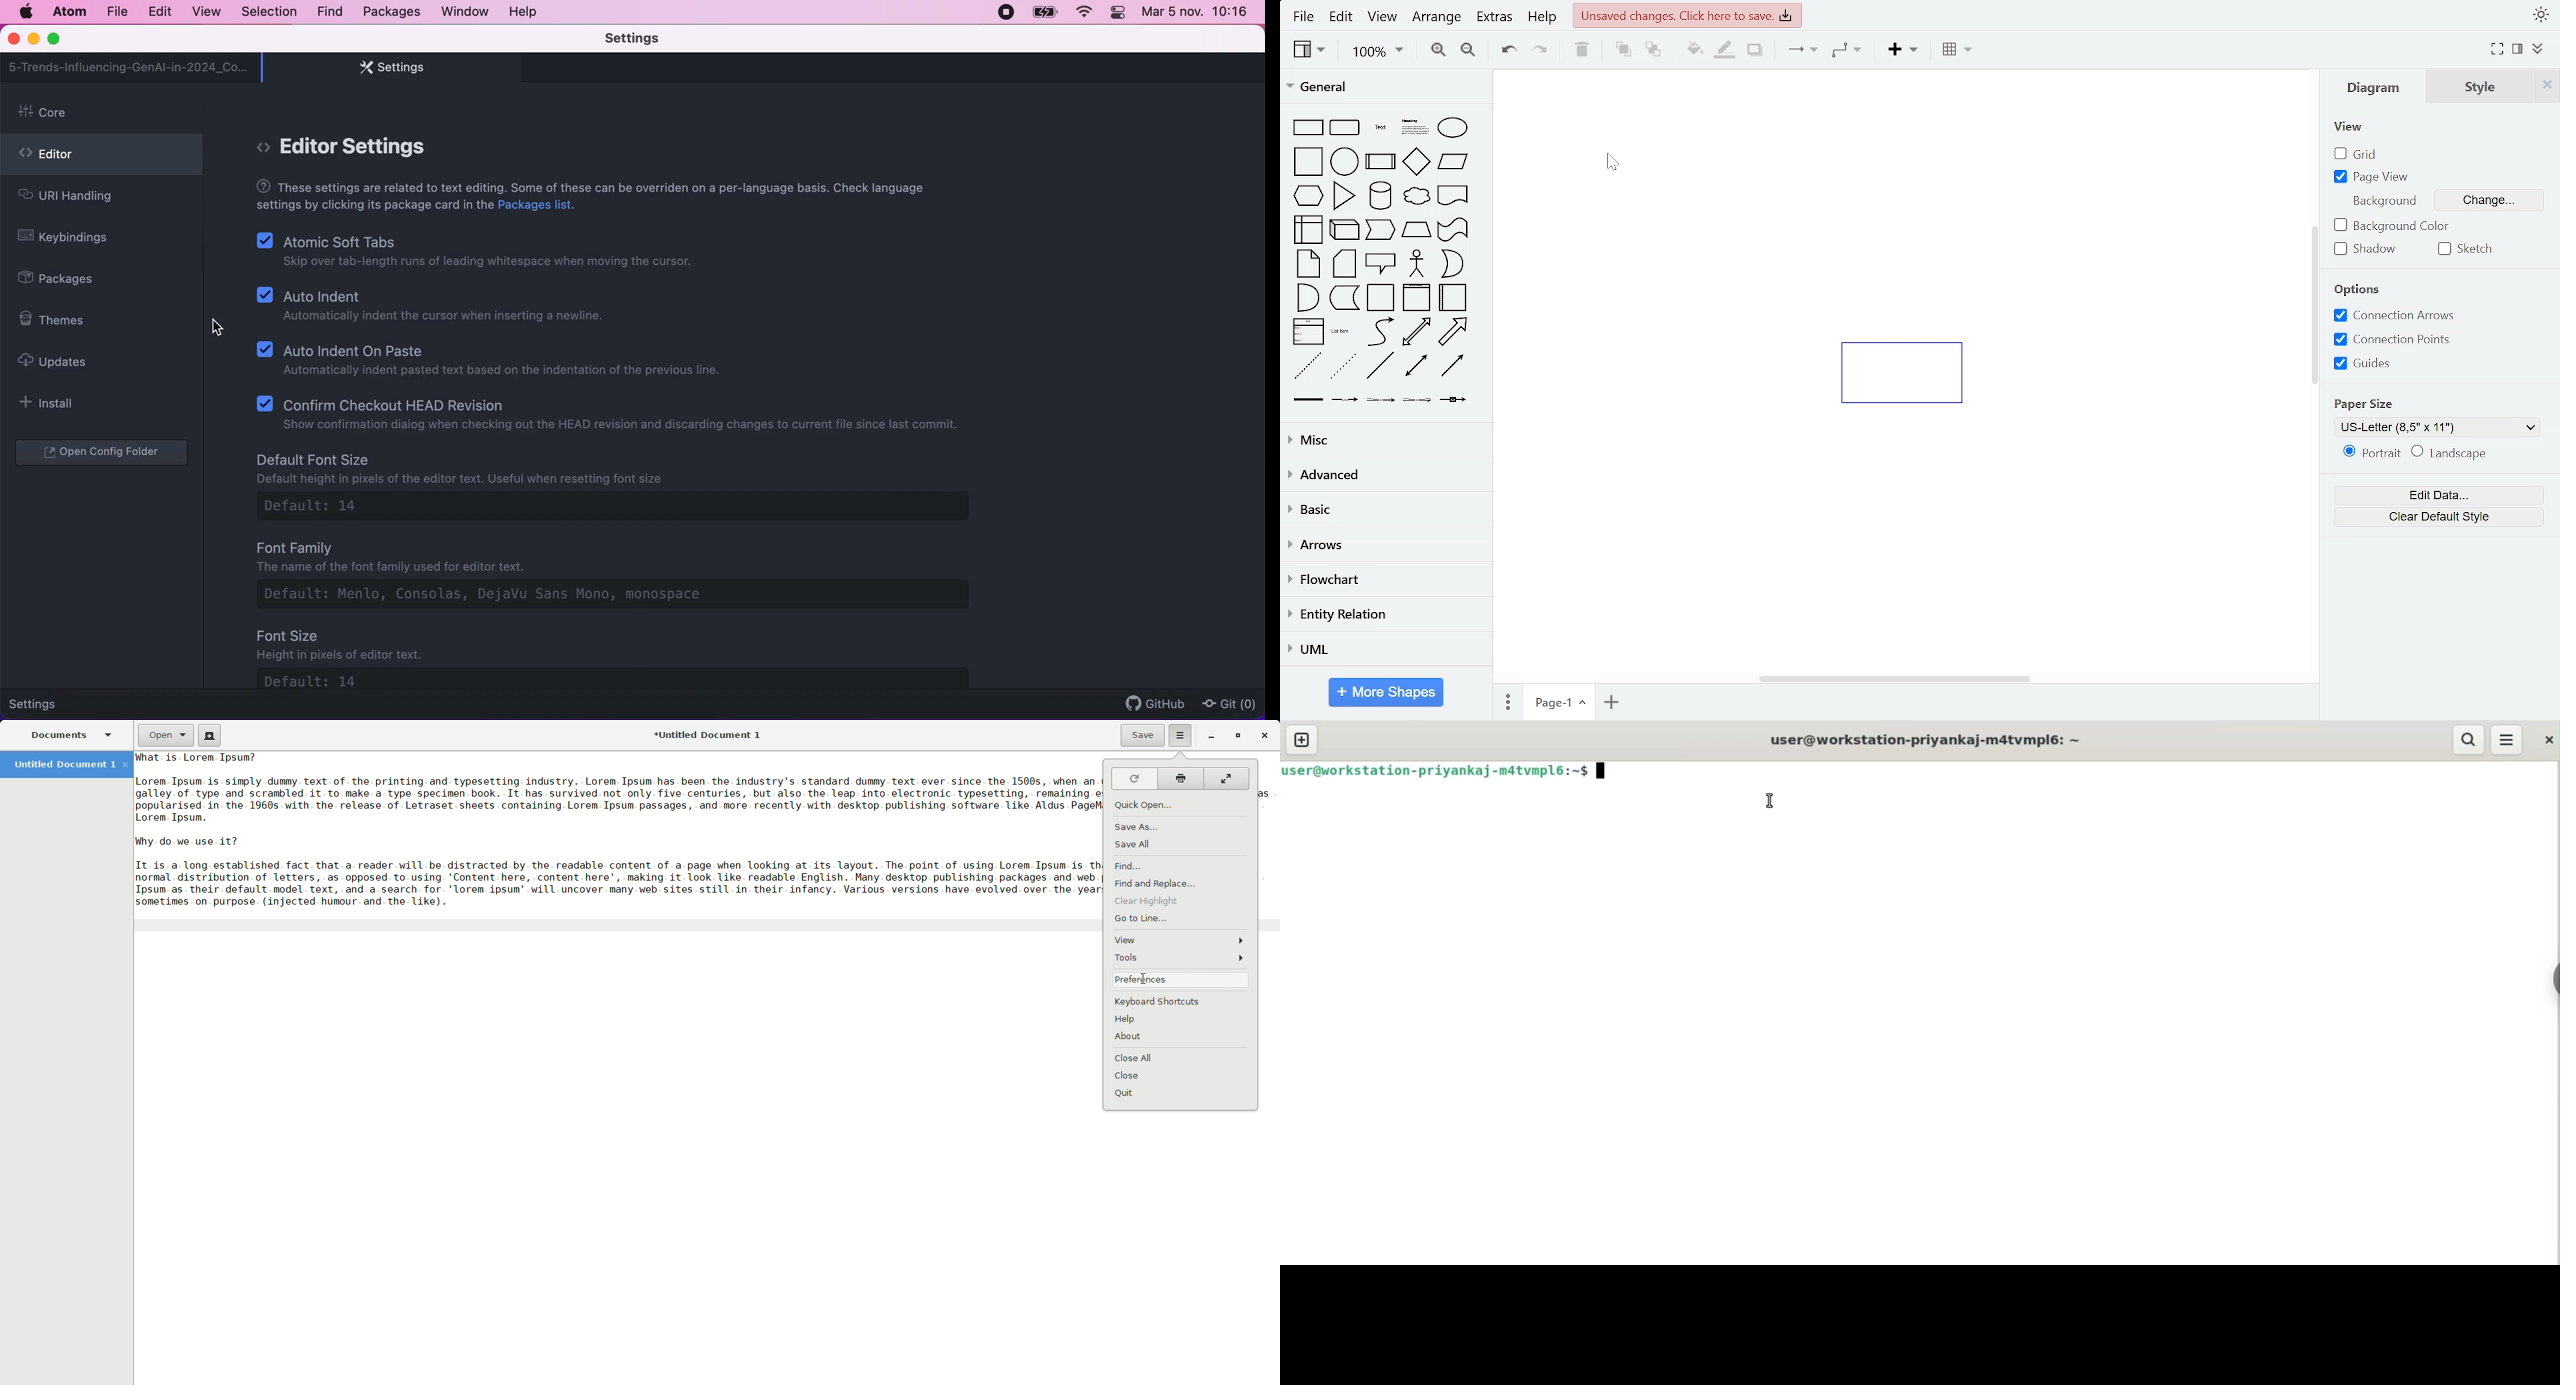  What do you see at coordinates (2368, 178) in the screenshot?
I see `page view` at bounding box center [2368, 178].